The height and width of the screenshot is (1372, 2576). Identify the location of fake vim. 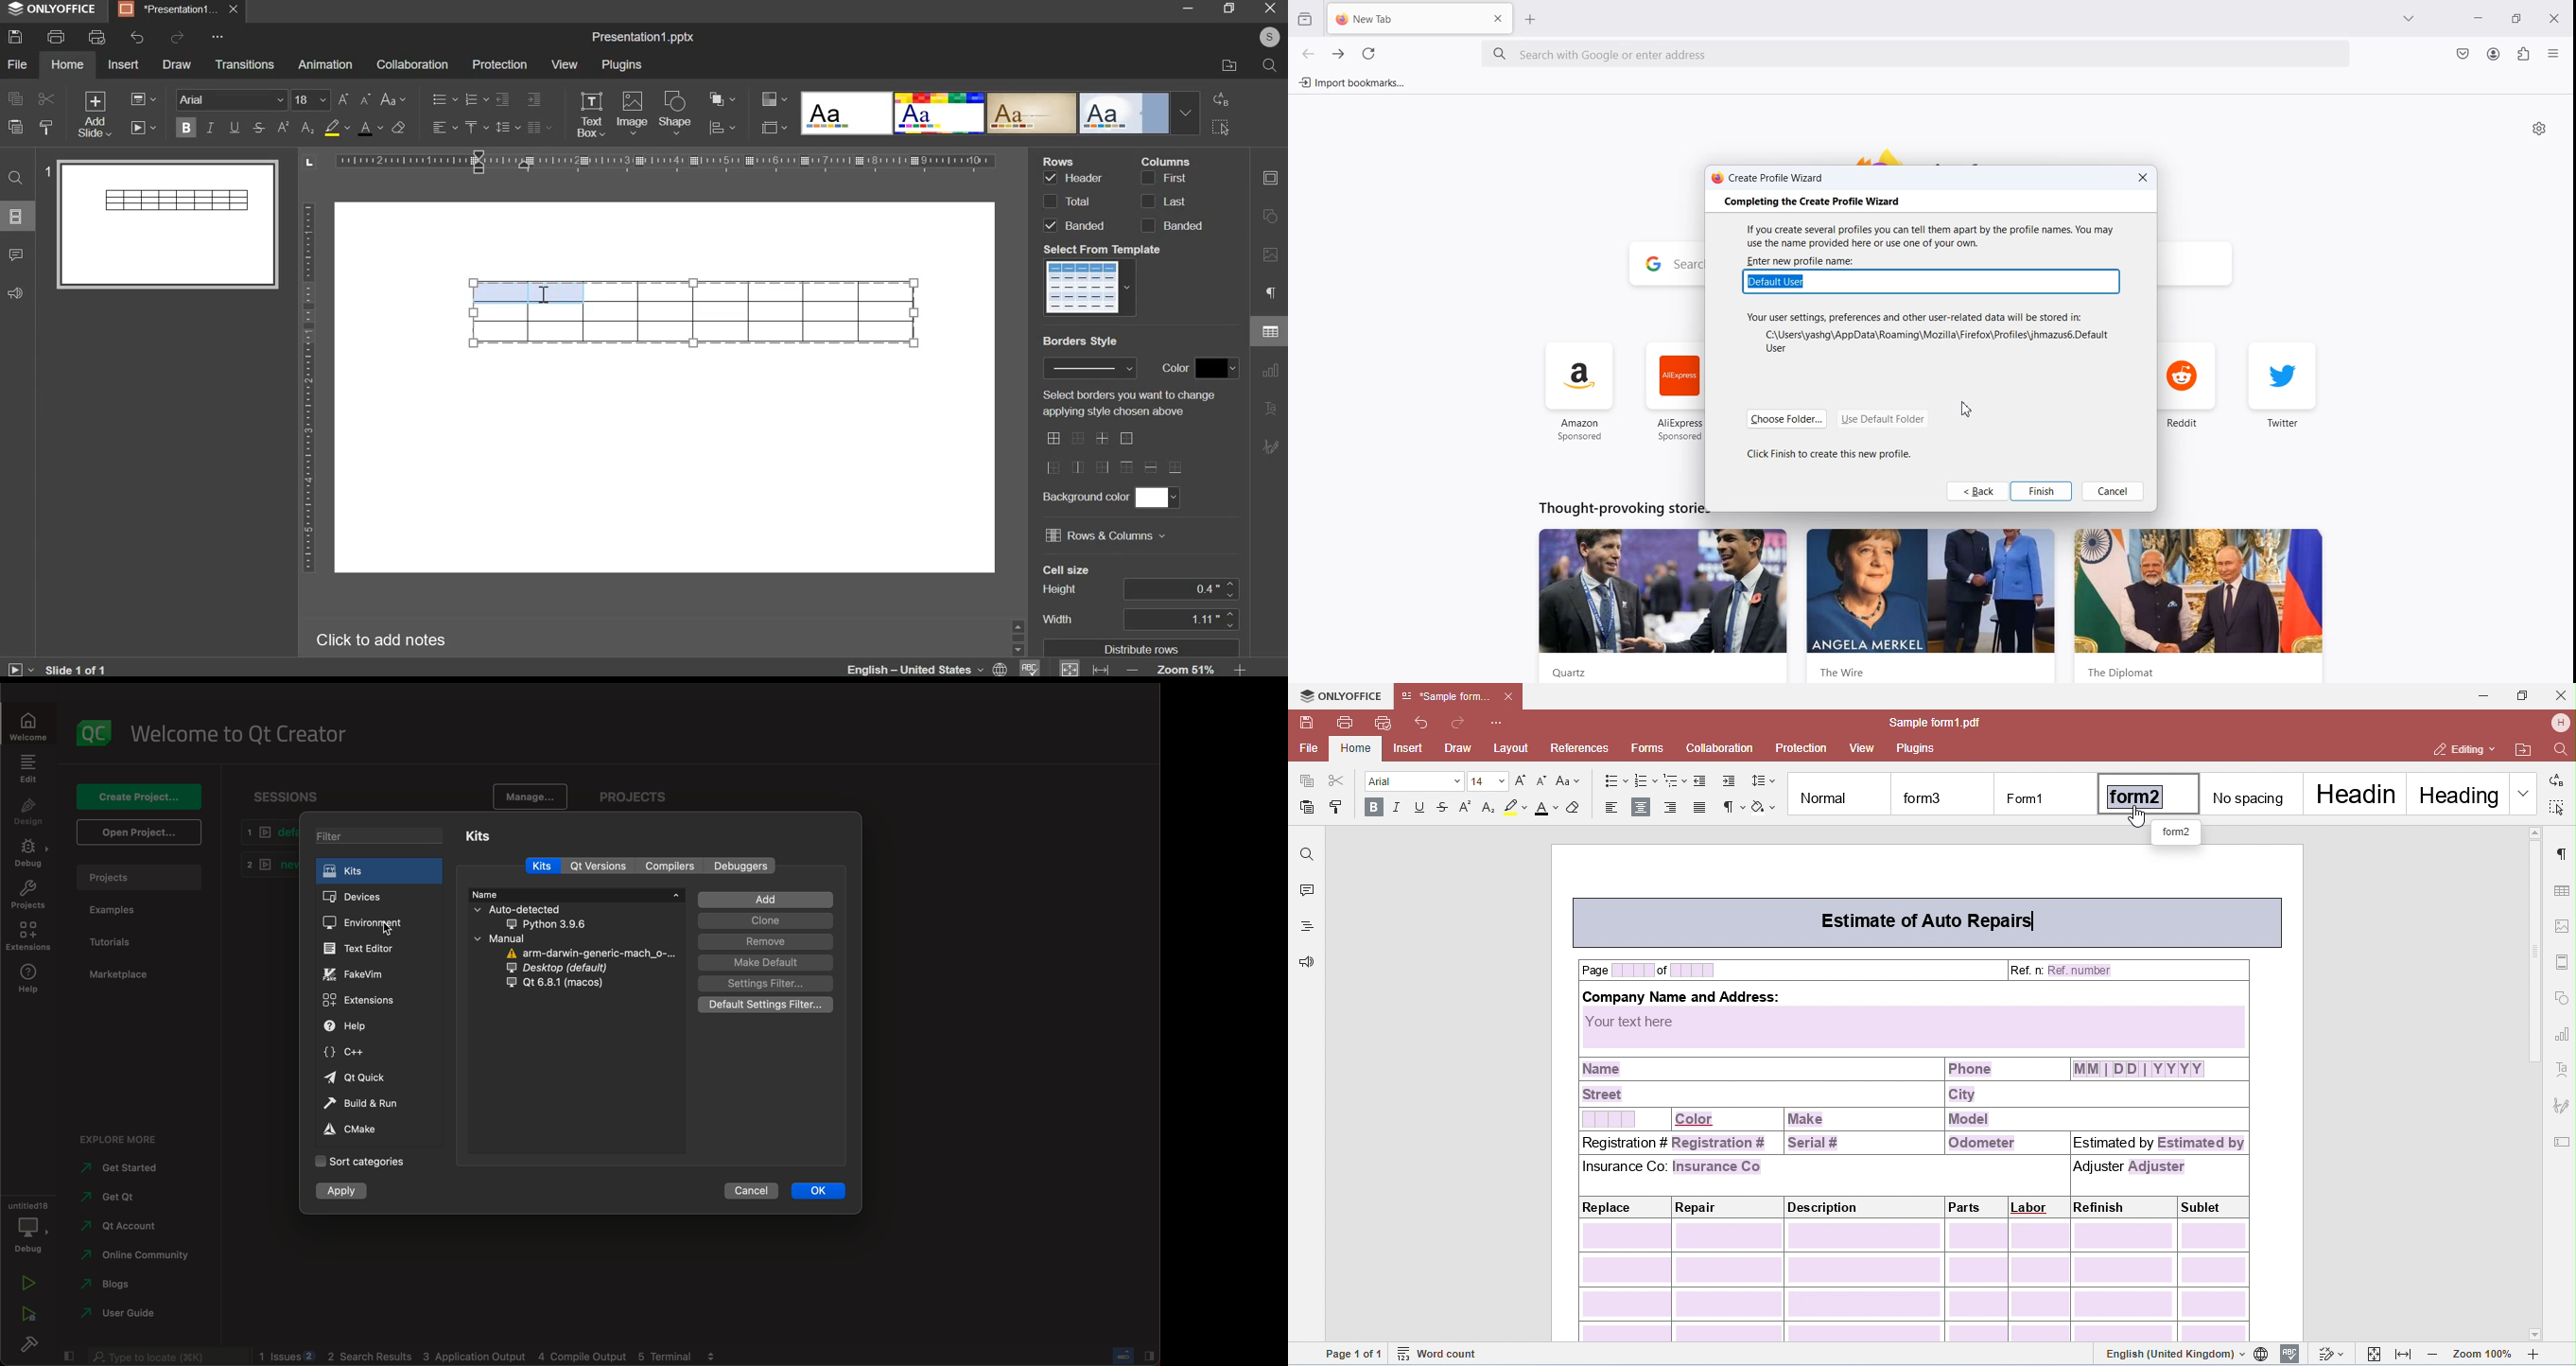
(365, 974).